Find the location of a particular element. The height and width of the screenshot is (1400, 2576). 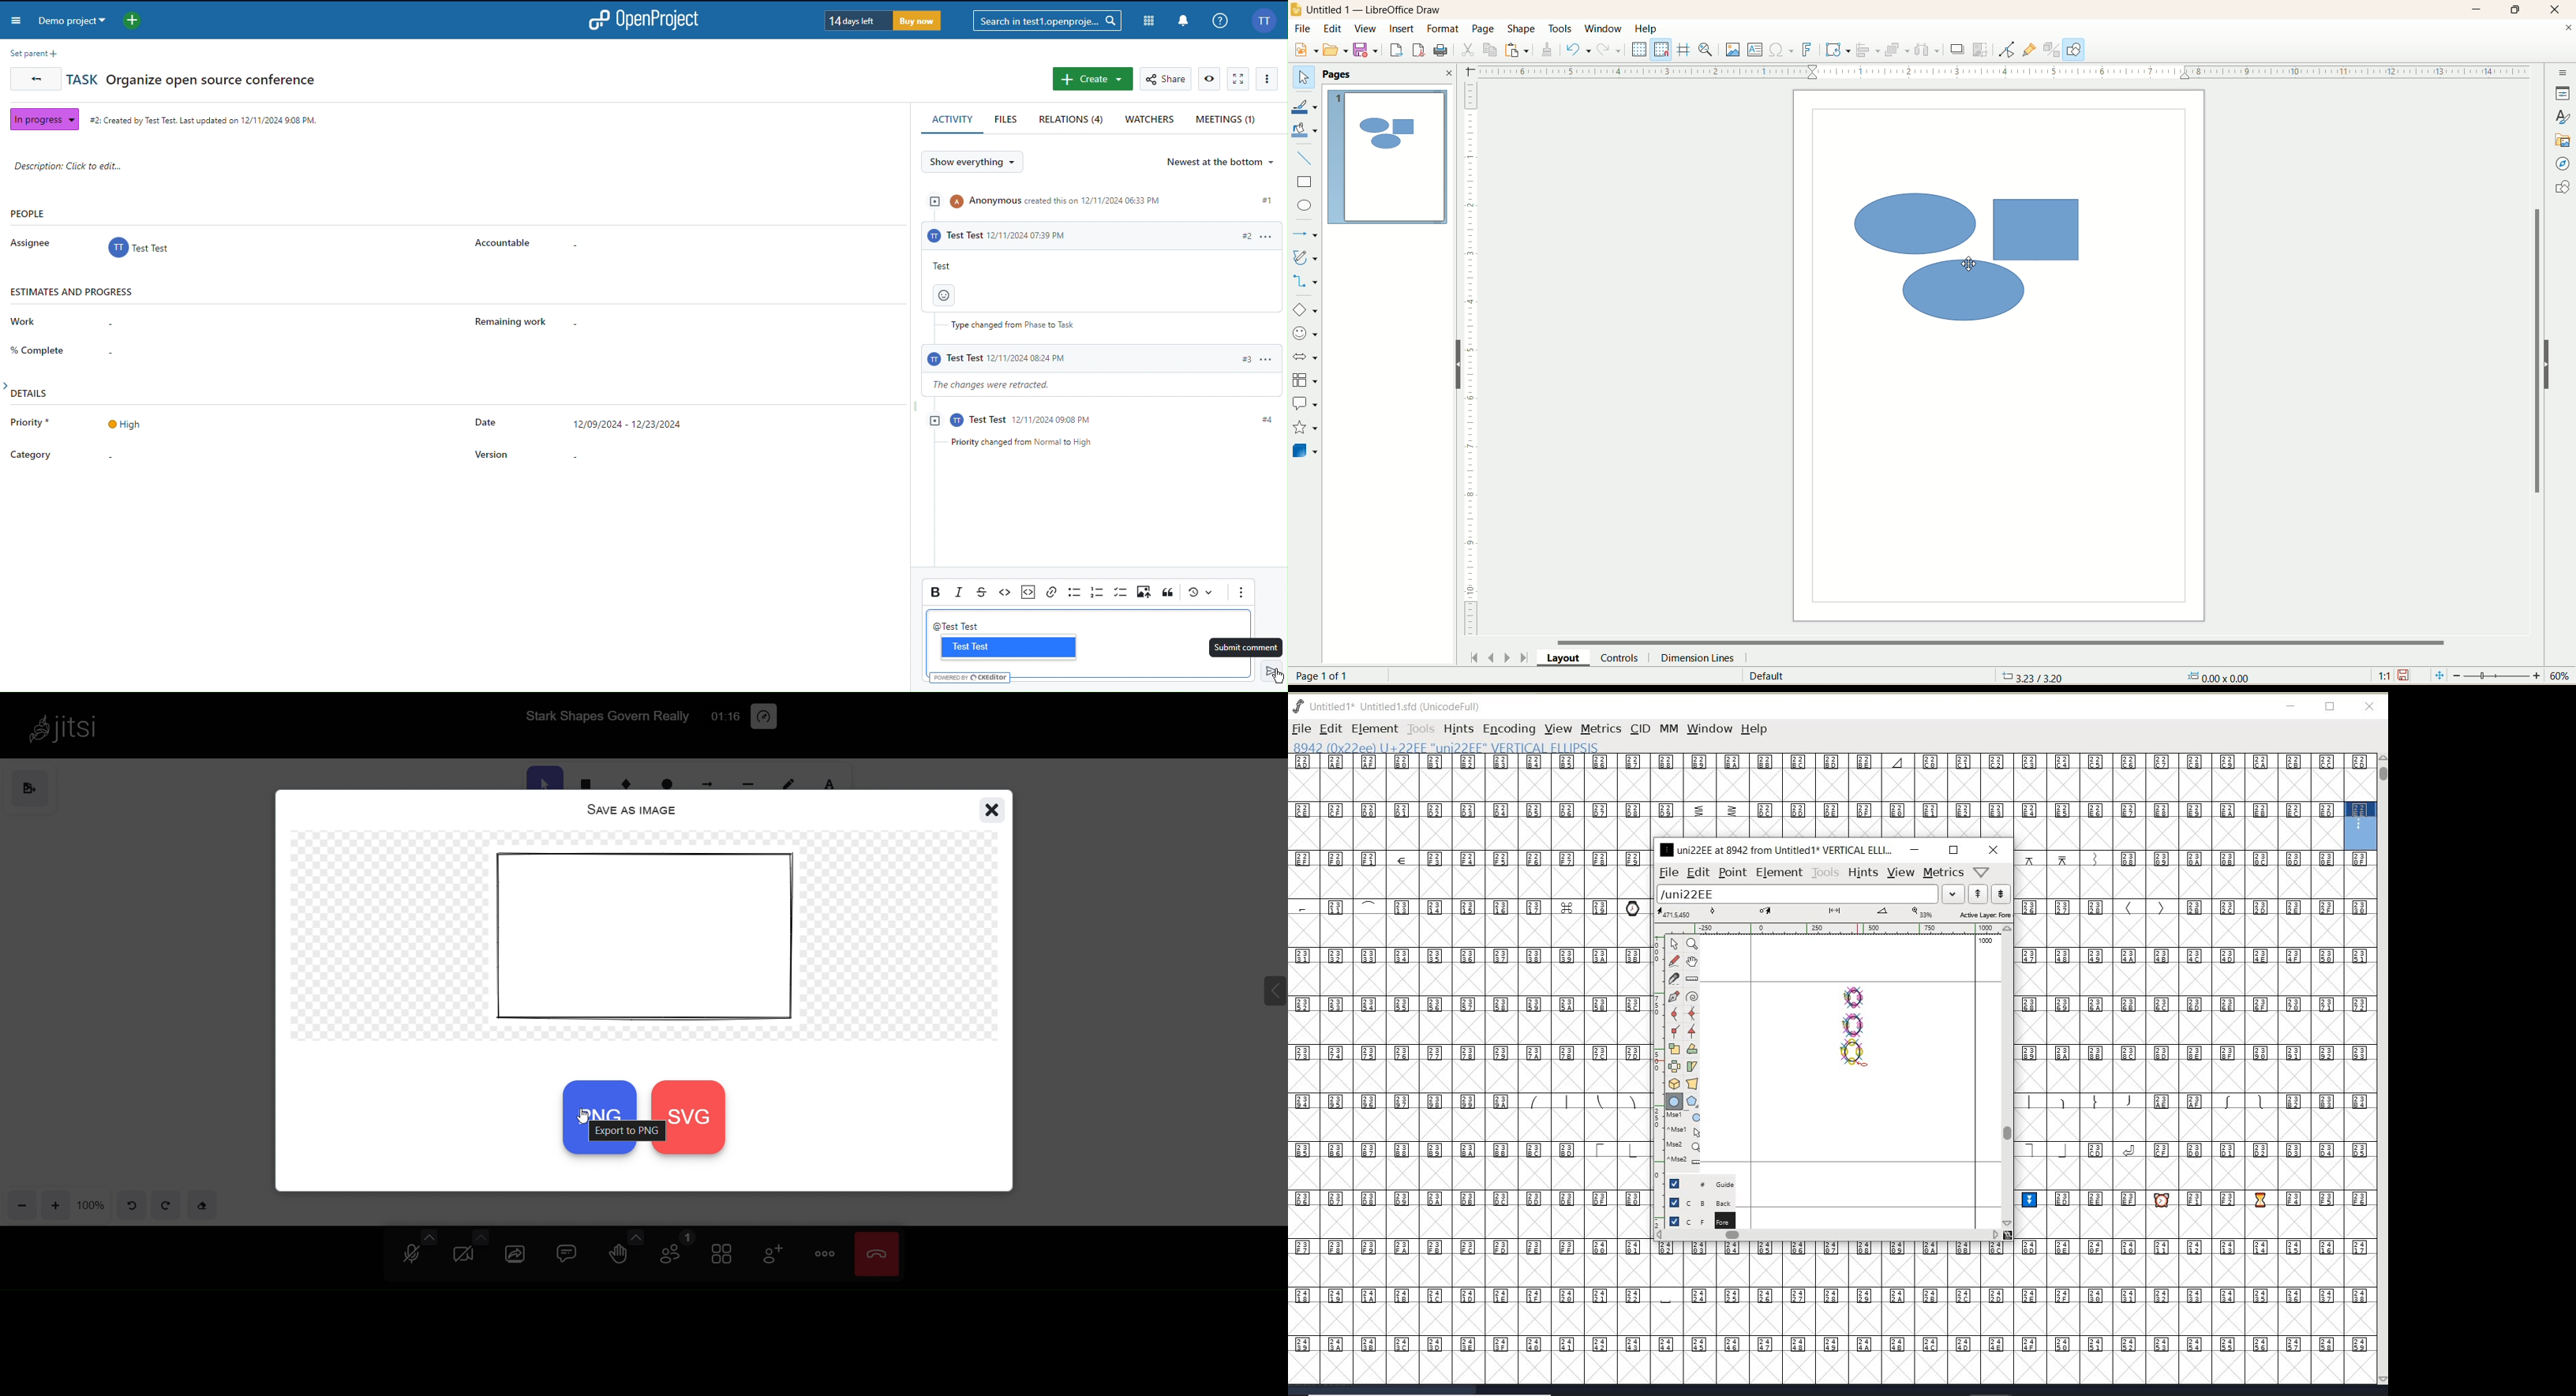

01:10 is located at coordinates (723, 716).